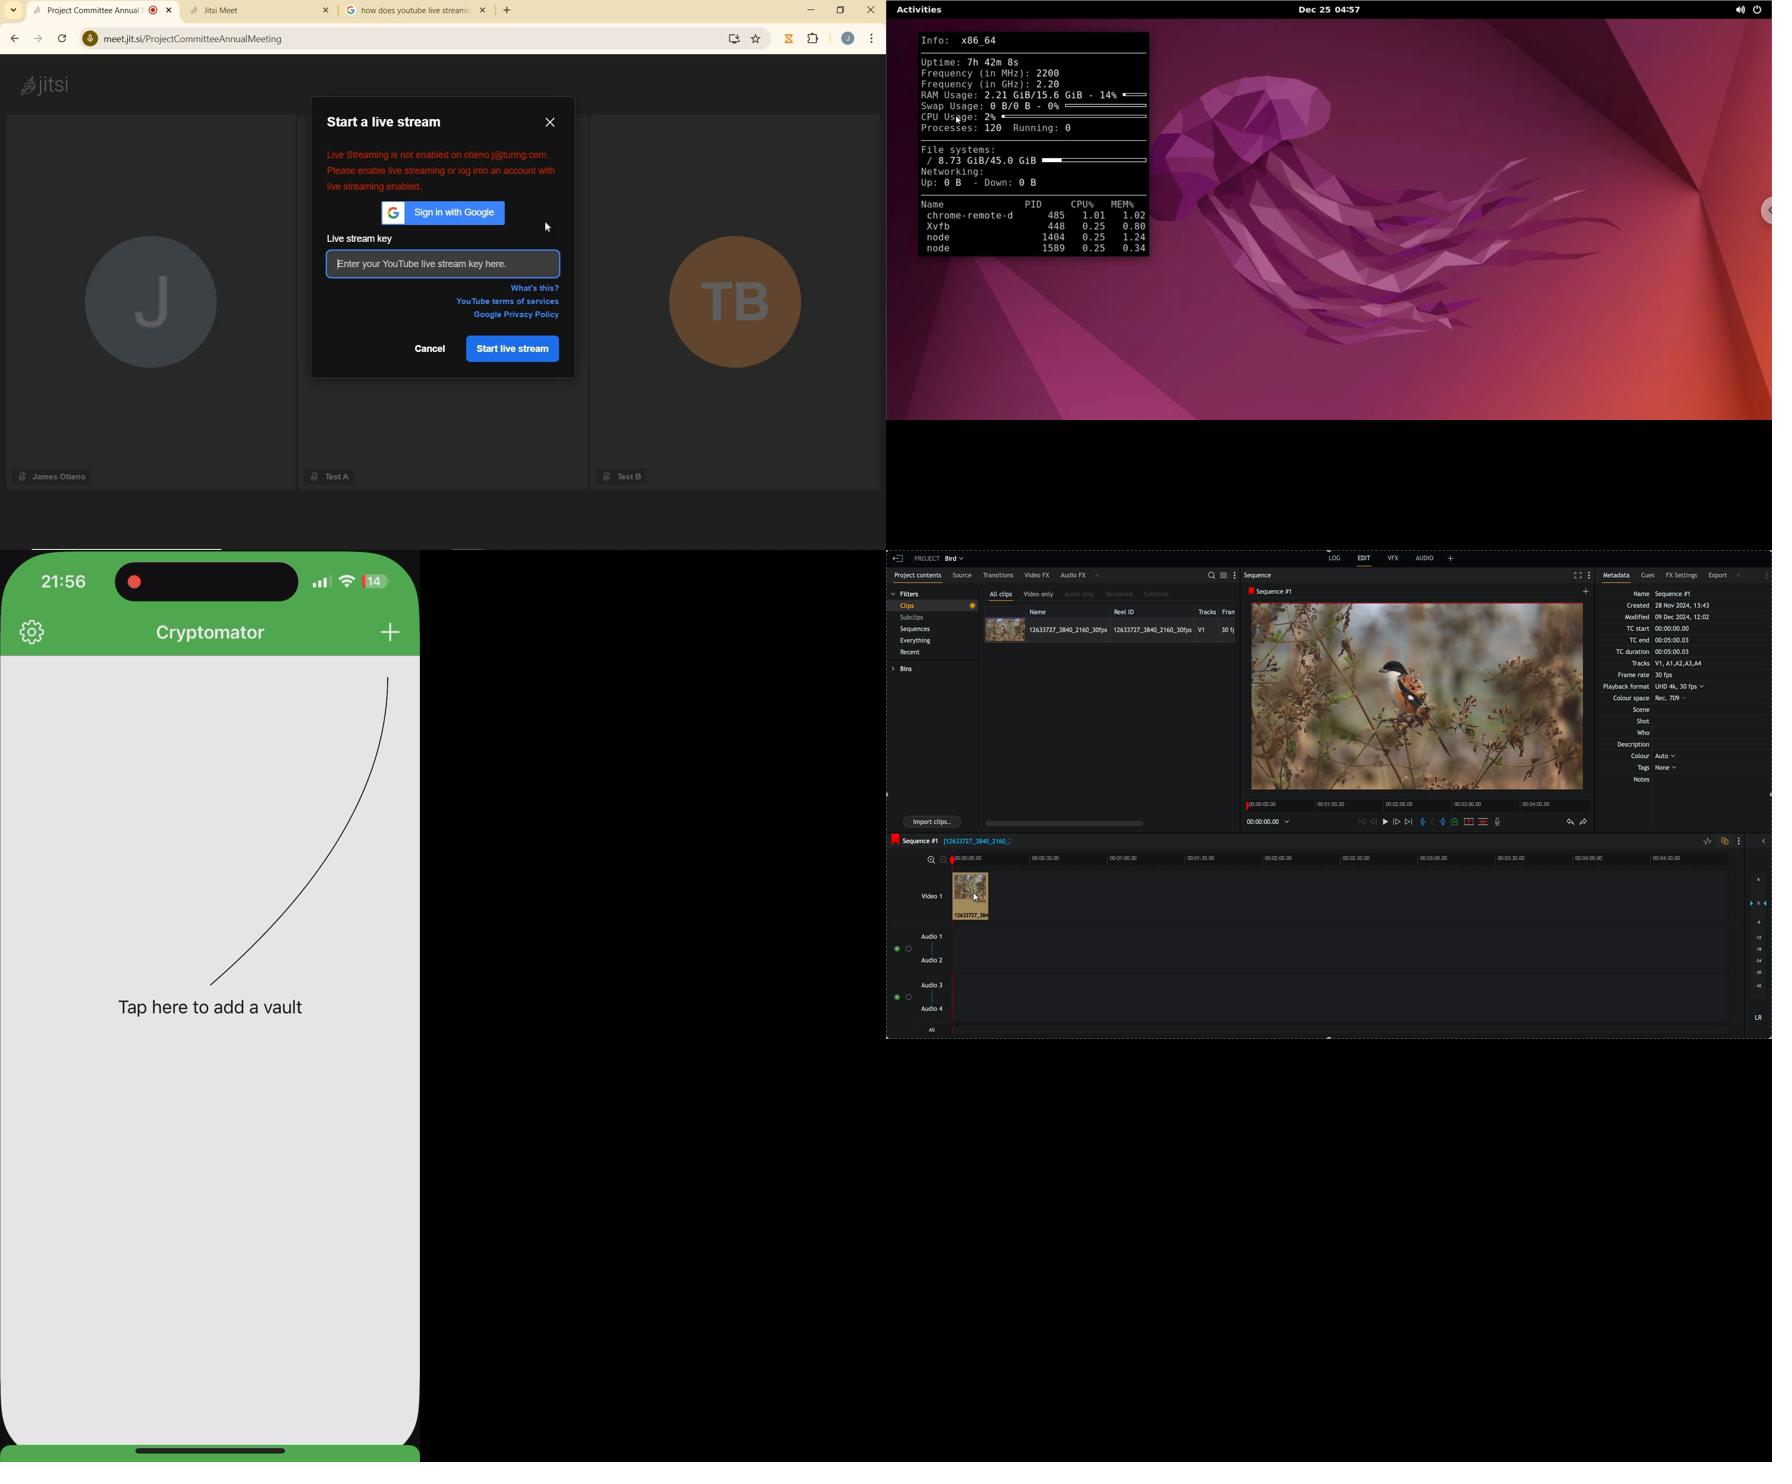 The height and width of the screenshot is (1484, 1792). What do you see at coordinates (1225, 576) in the screenshot?
I see `toggle between list and tile view` at bounding box center [1225, 576].